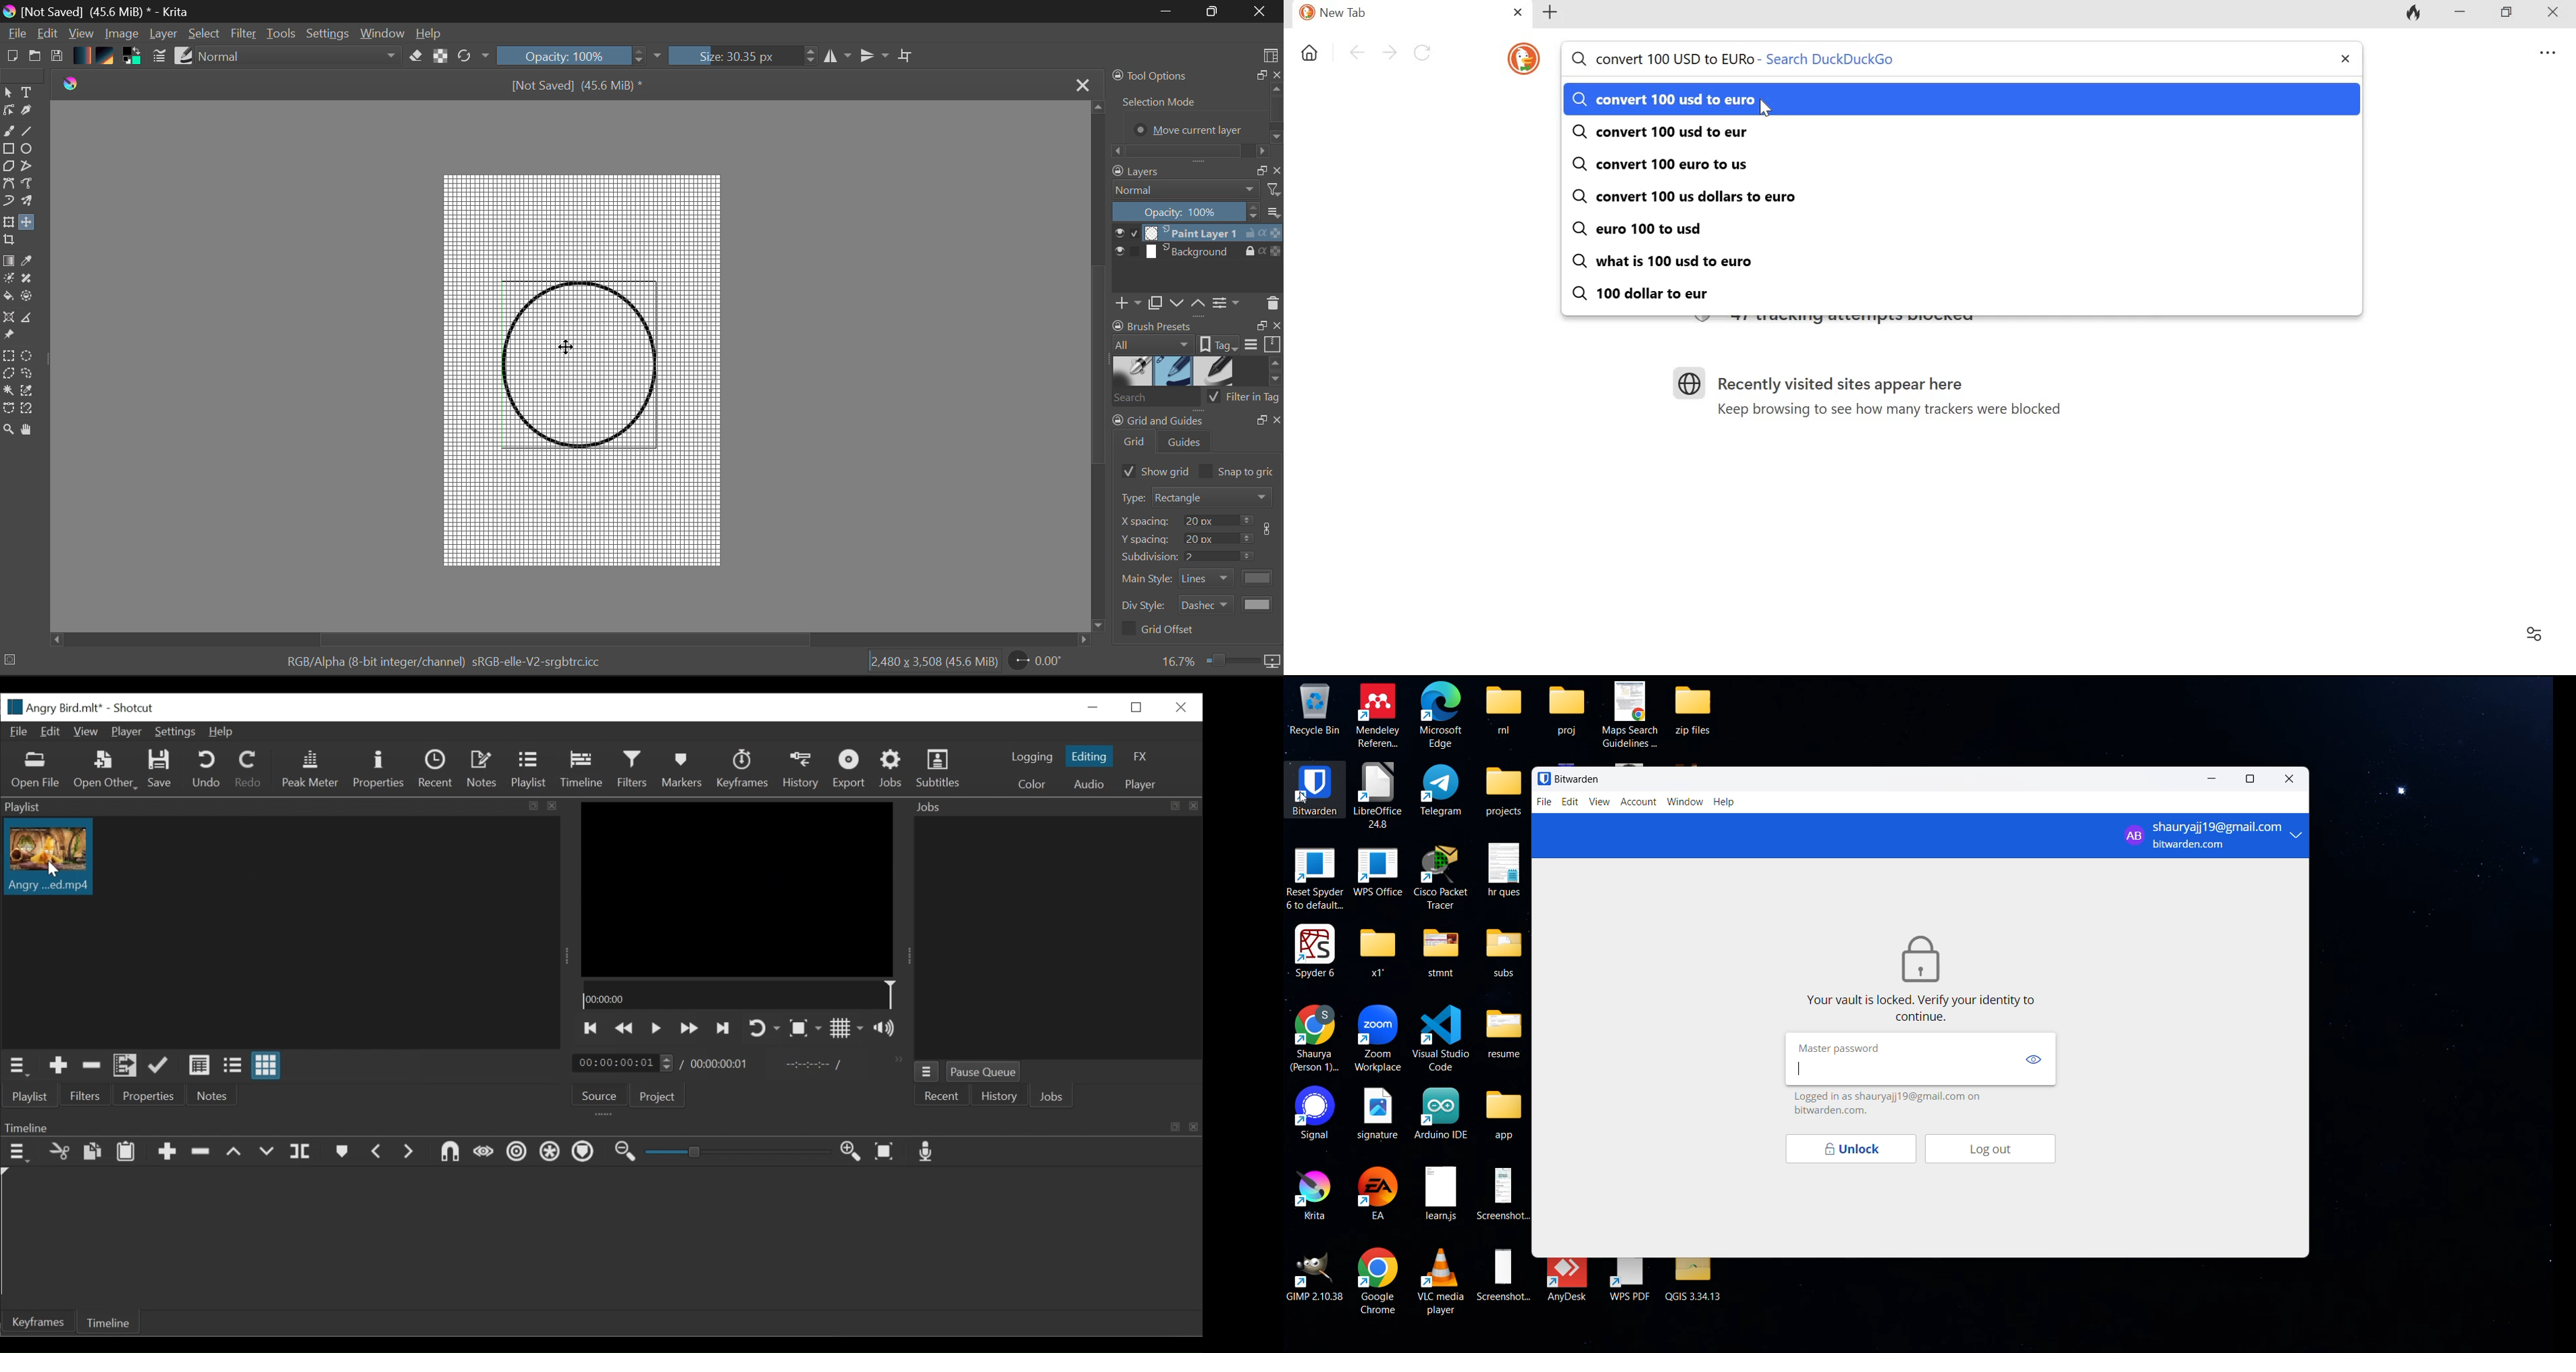 This screenshot has width=2576, height=1372. Describe the element at coordinates (1314, 788) in the screenshot. I see `BITWARDEN` at that location.